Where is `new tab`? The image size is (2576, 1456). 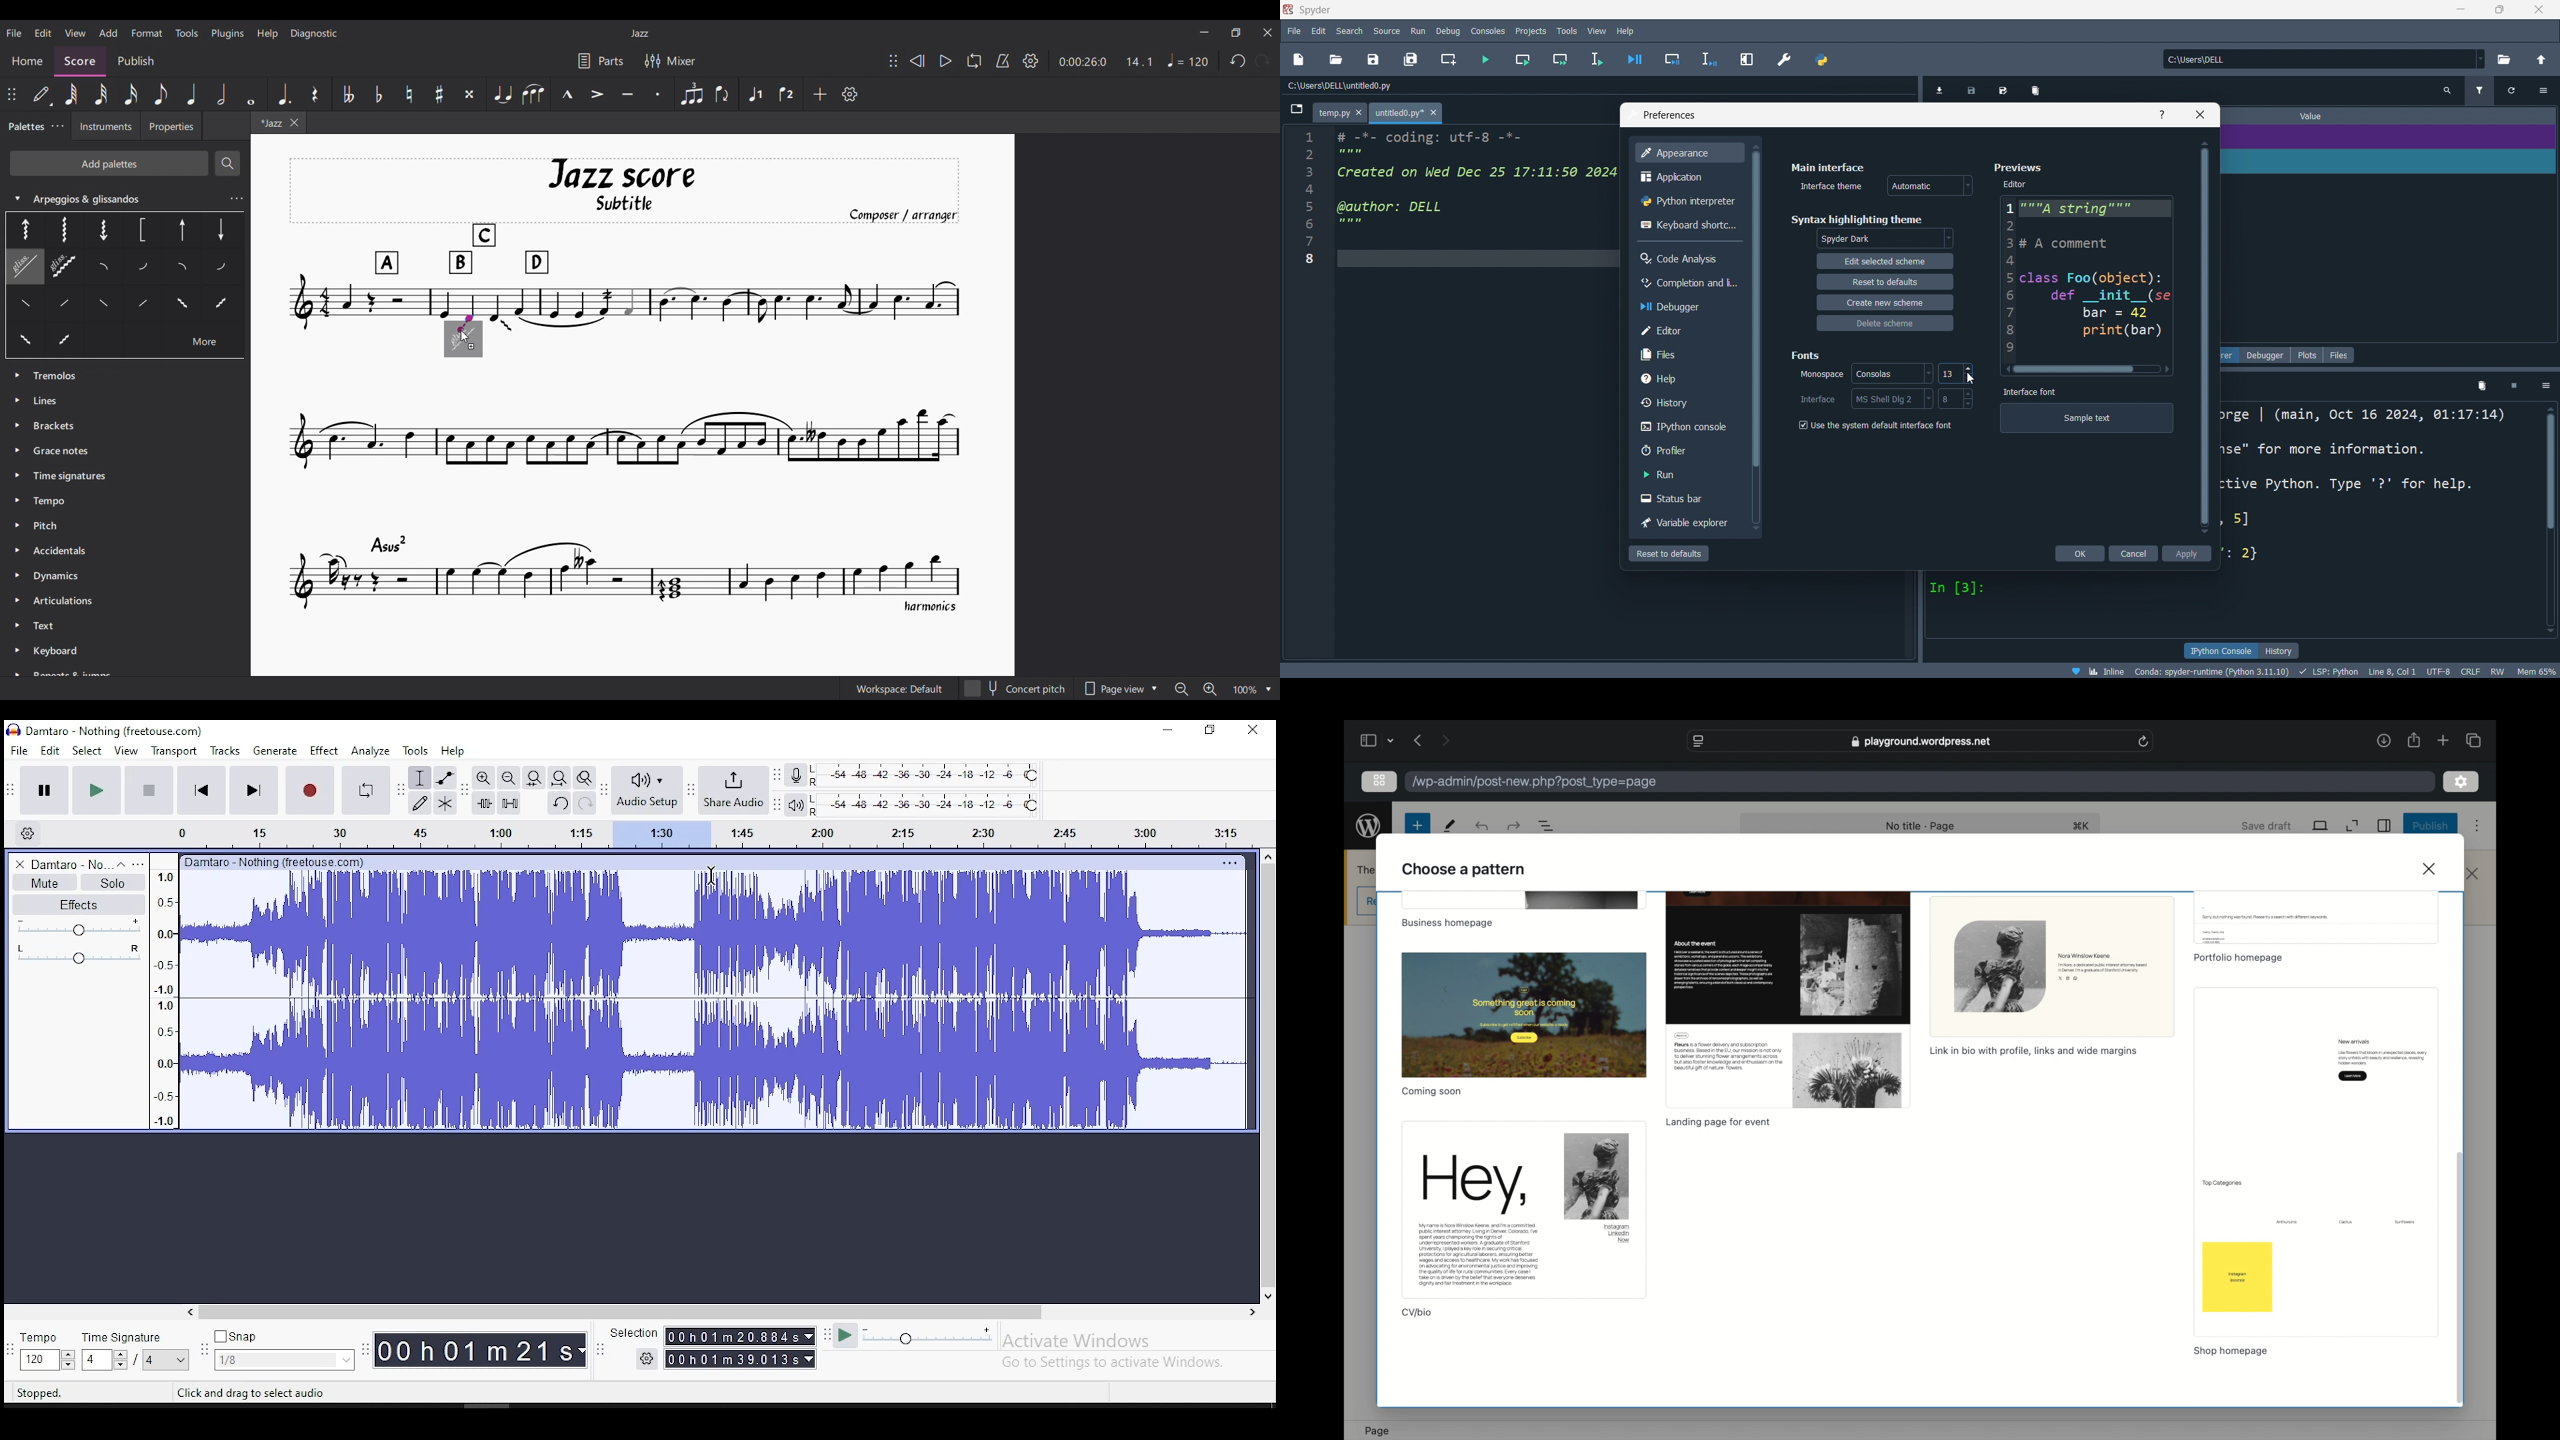 new tab is located at coordinates (2443, 740).